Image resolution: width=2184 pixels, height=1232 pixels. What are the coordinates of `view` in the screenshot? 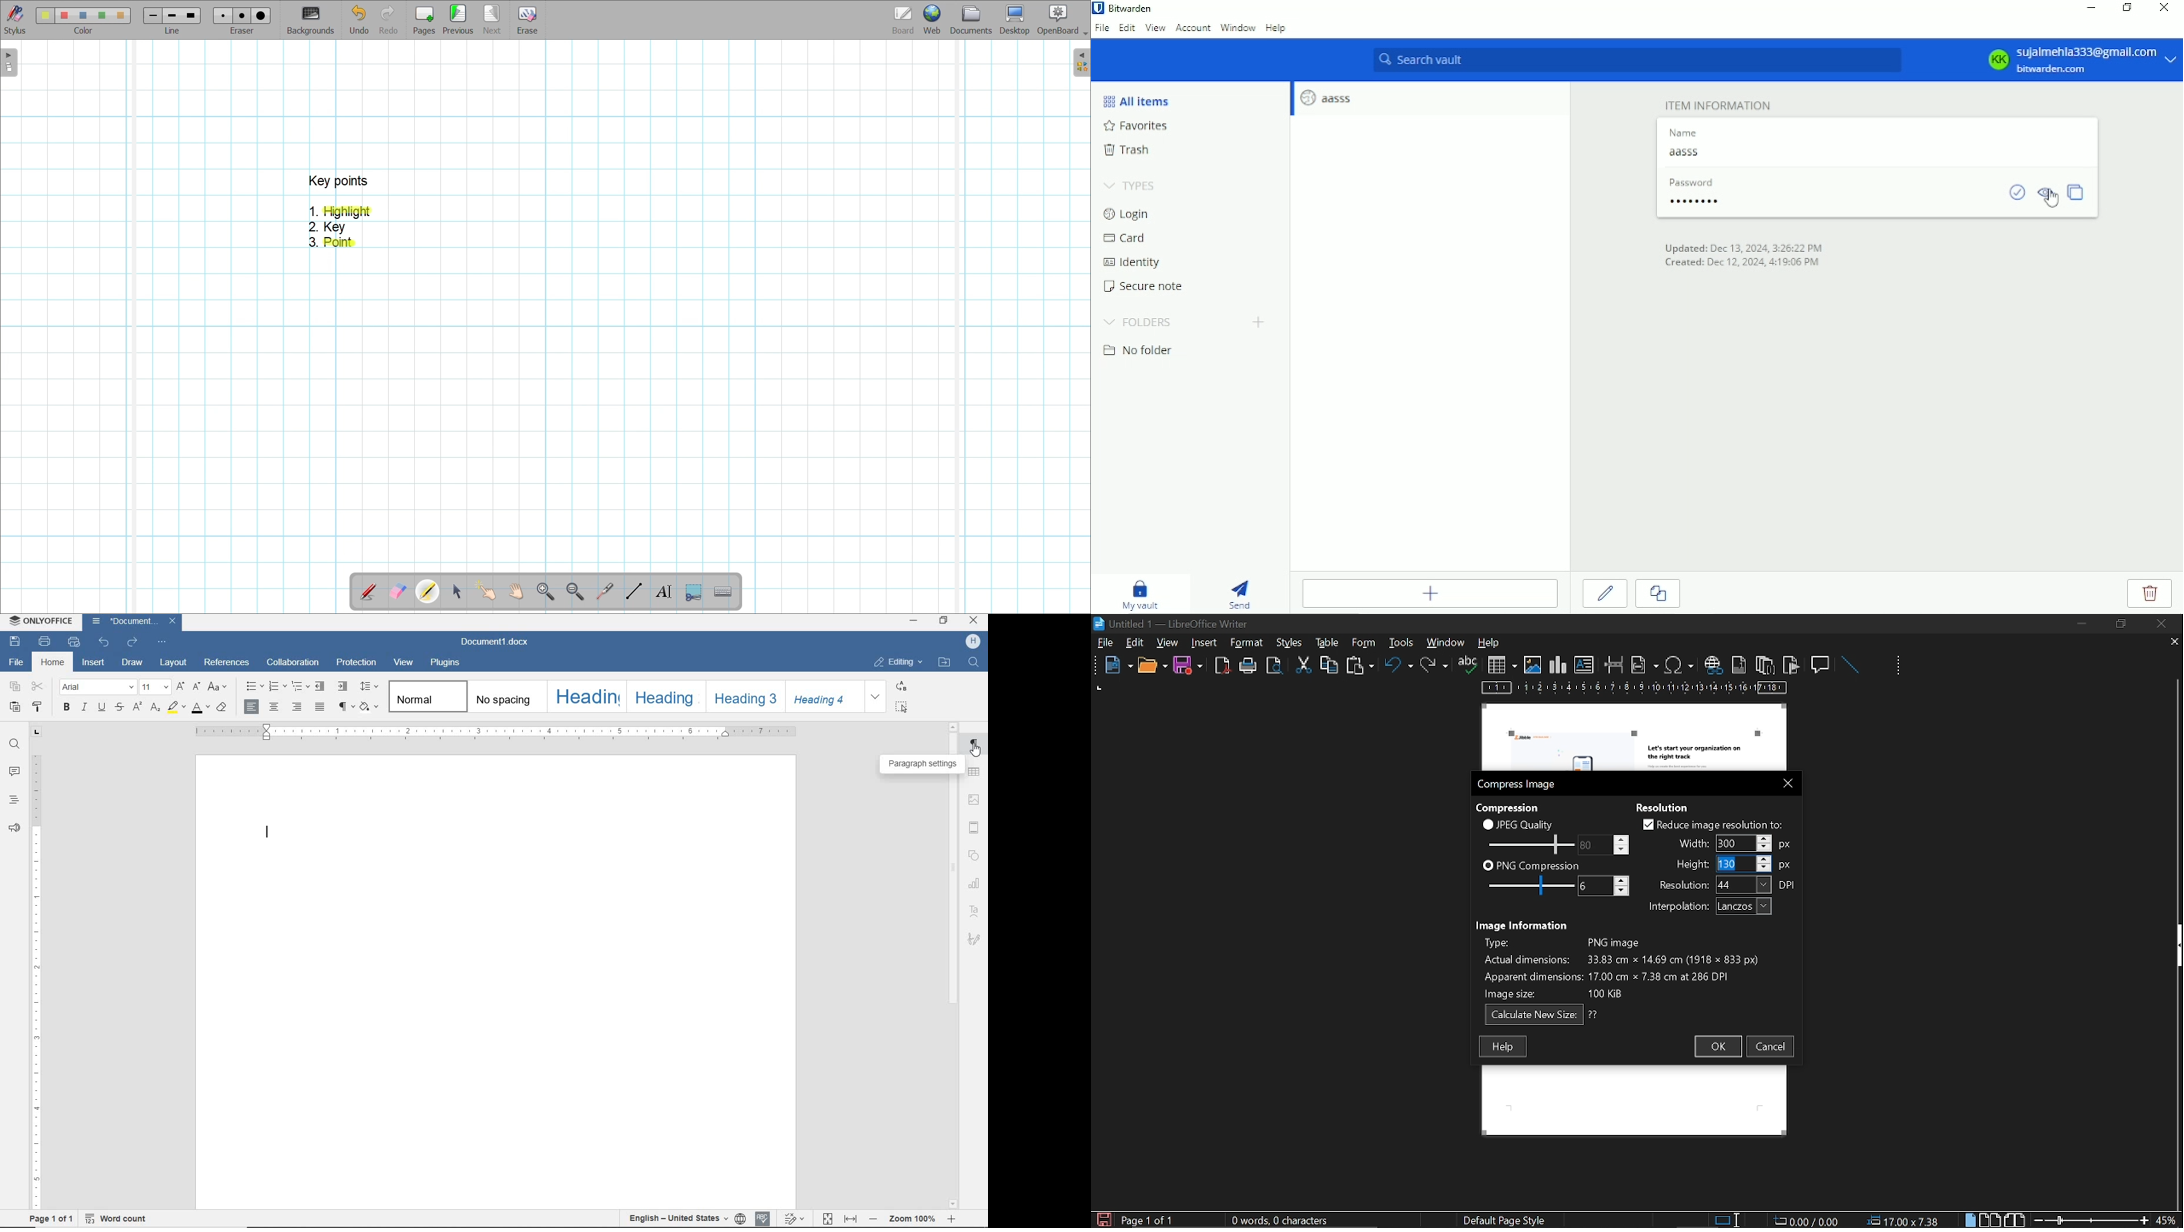 It's located at (403, 662).